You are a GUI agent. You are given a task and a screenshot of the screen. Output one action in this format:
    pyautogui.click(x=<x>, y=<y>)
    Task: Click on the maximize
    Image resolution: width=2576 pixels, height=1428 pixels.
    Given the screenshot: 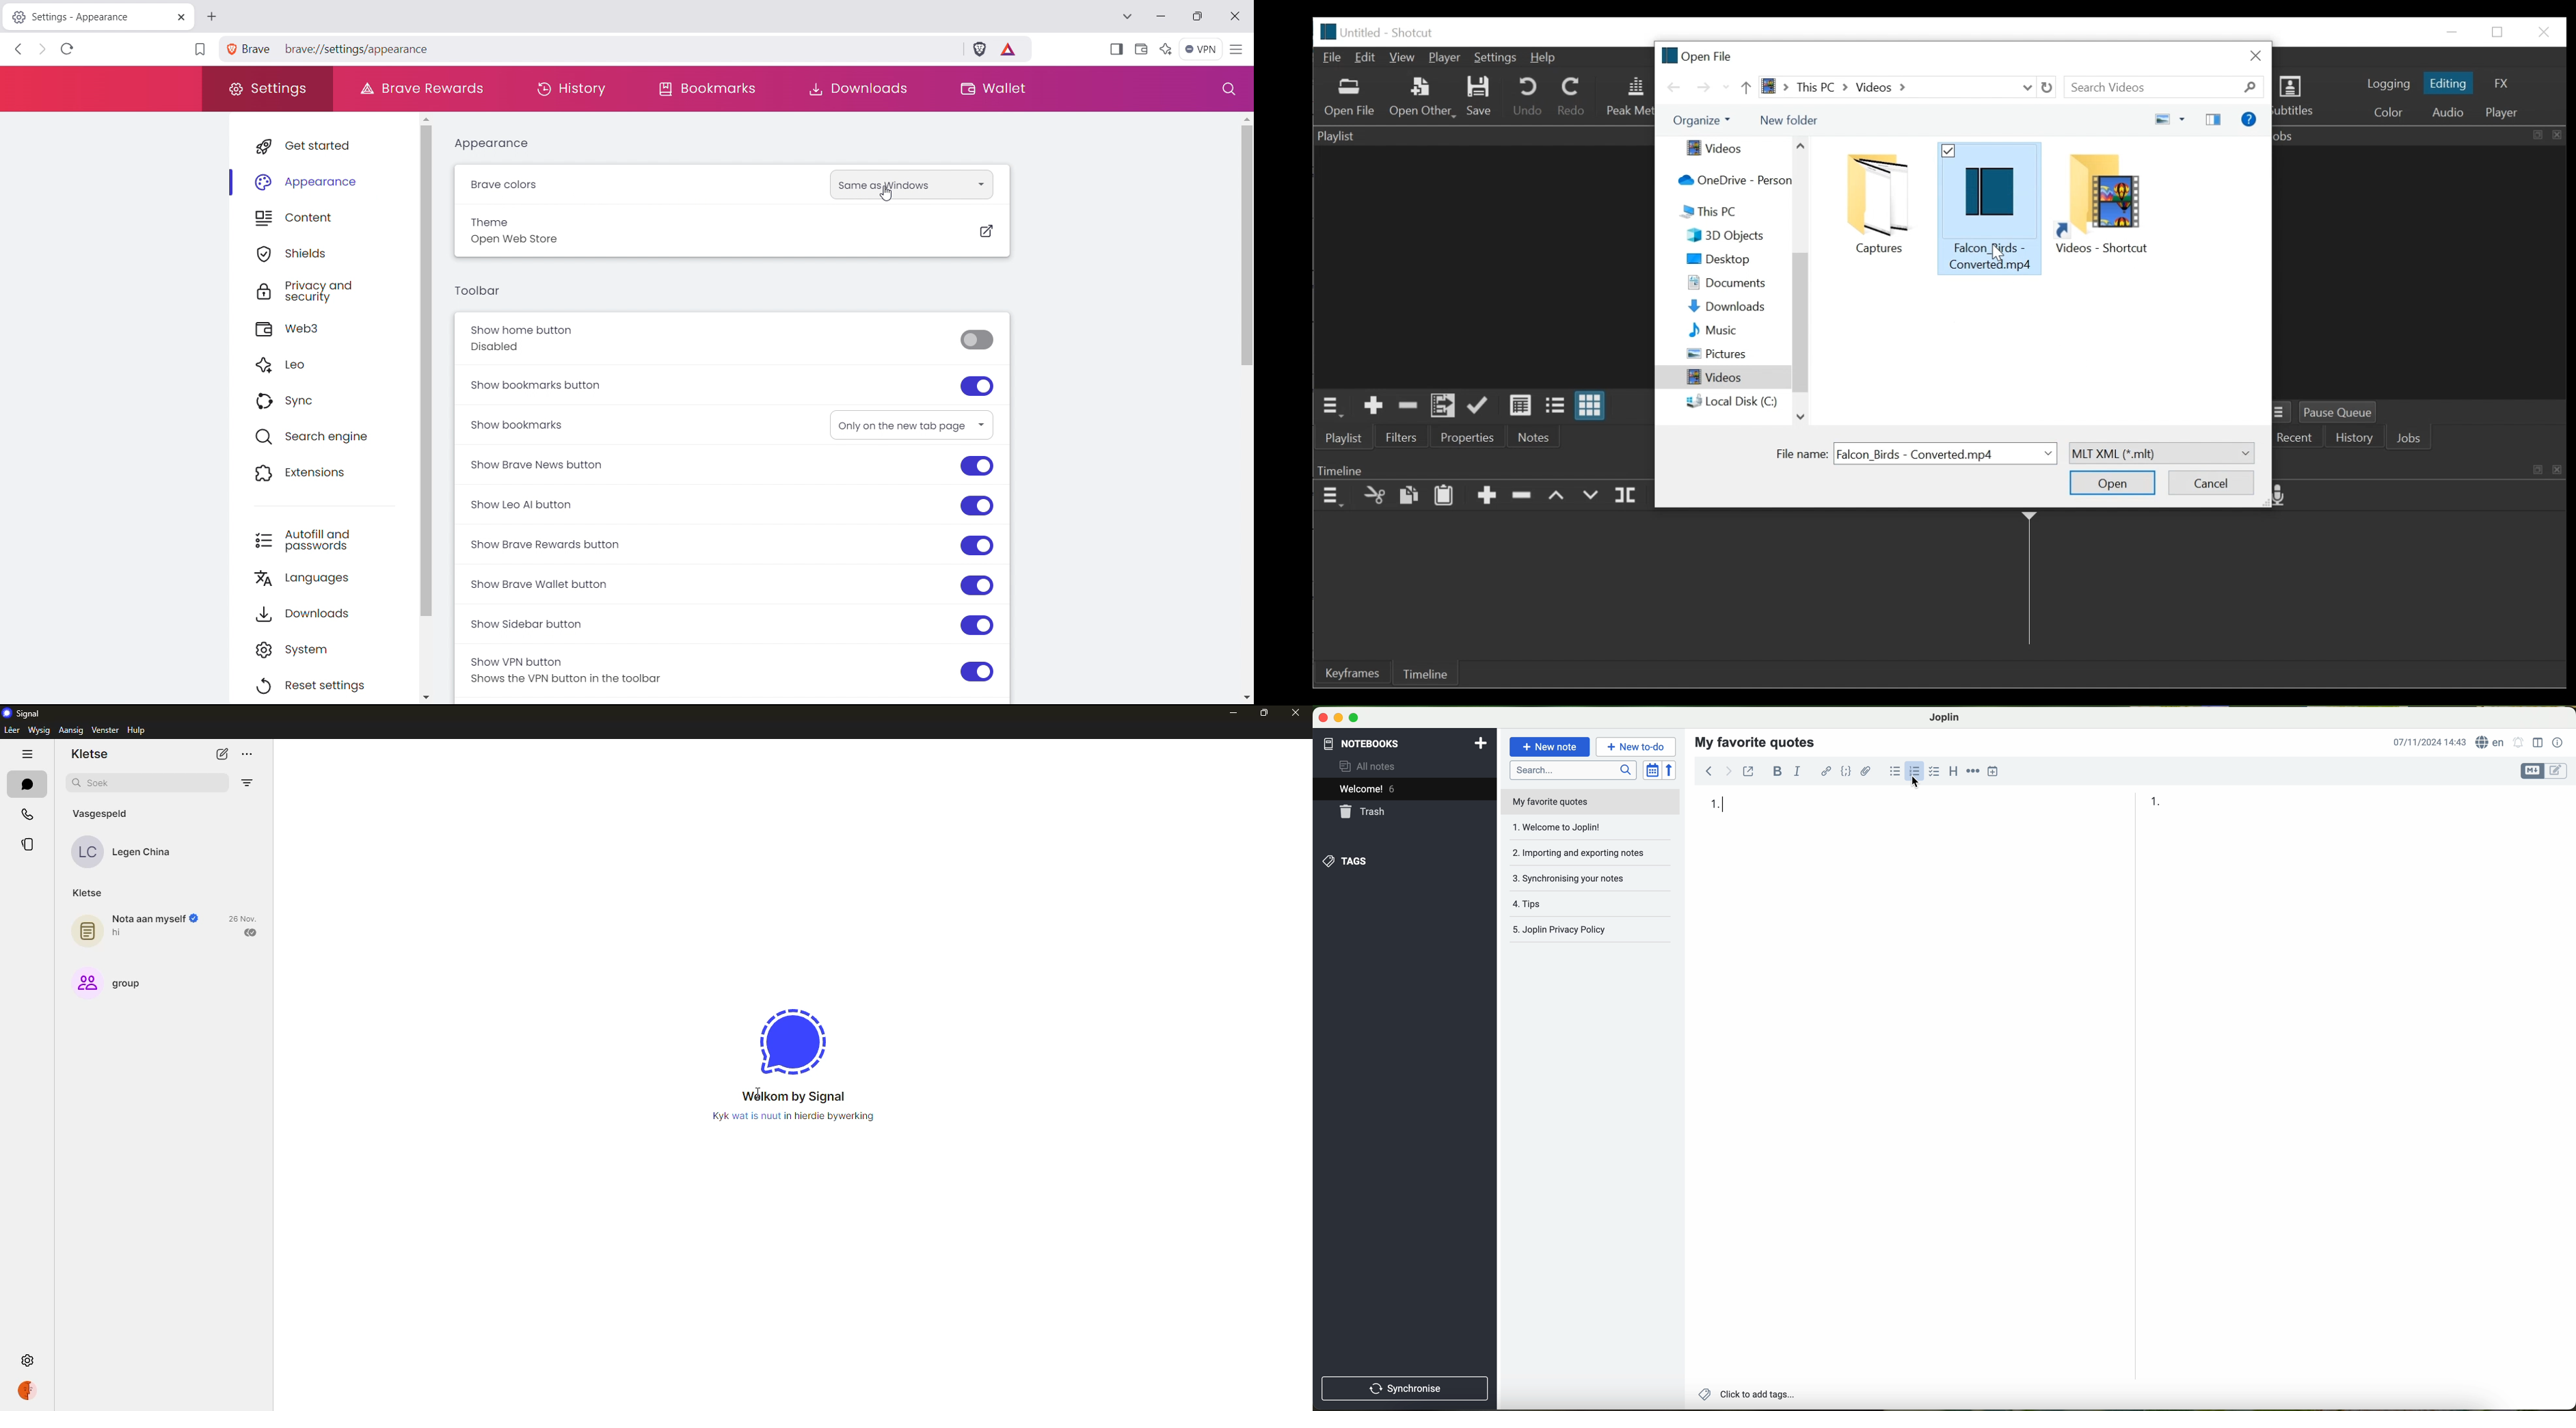 What is the action you would take?
    pyautogui.click(x=1353, y=721)
    